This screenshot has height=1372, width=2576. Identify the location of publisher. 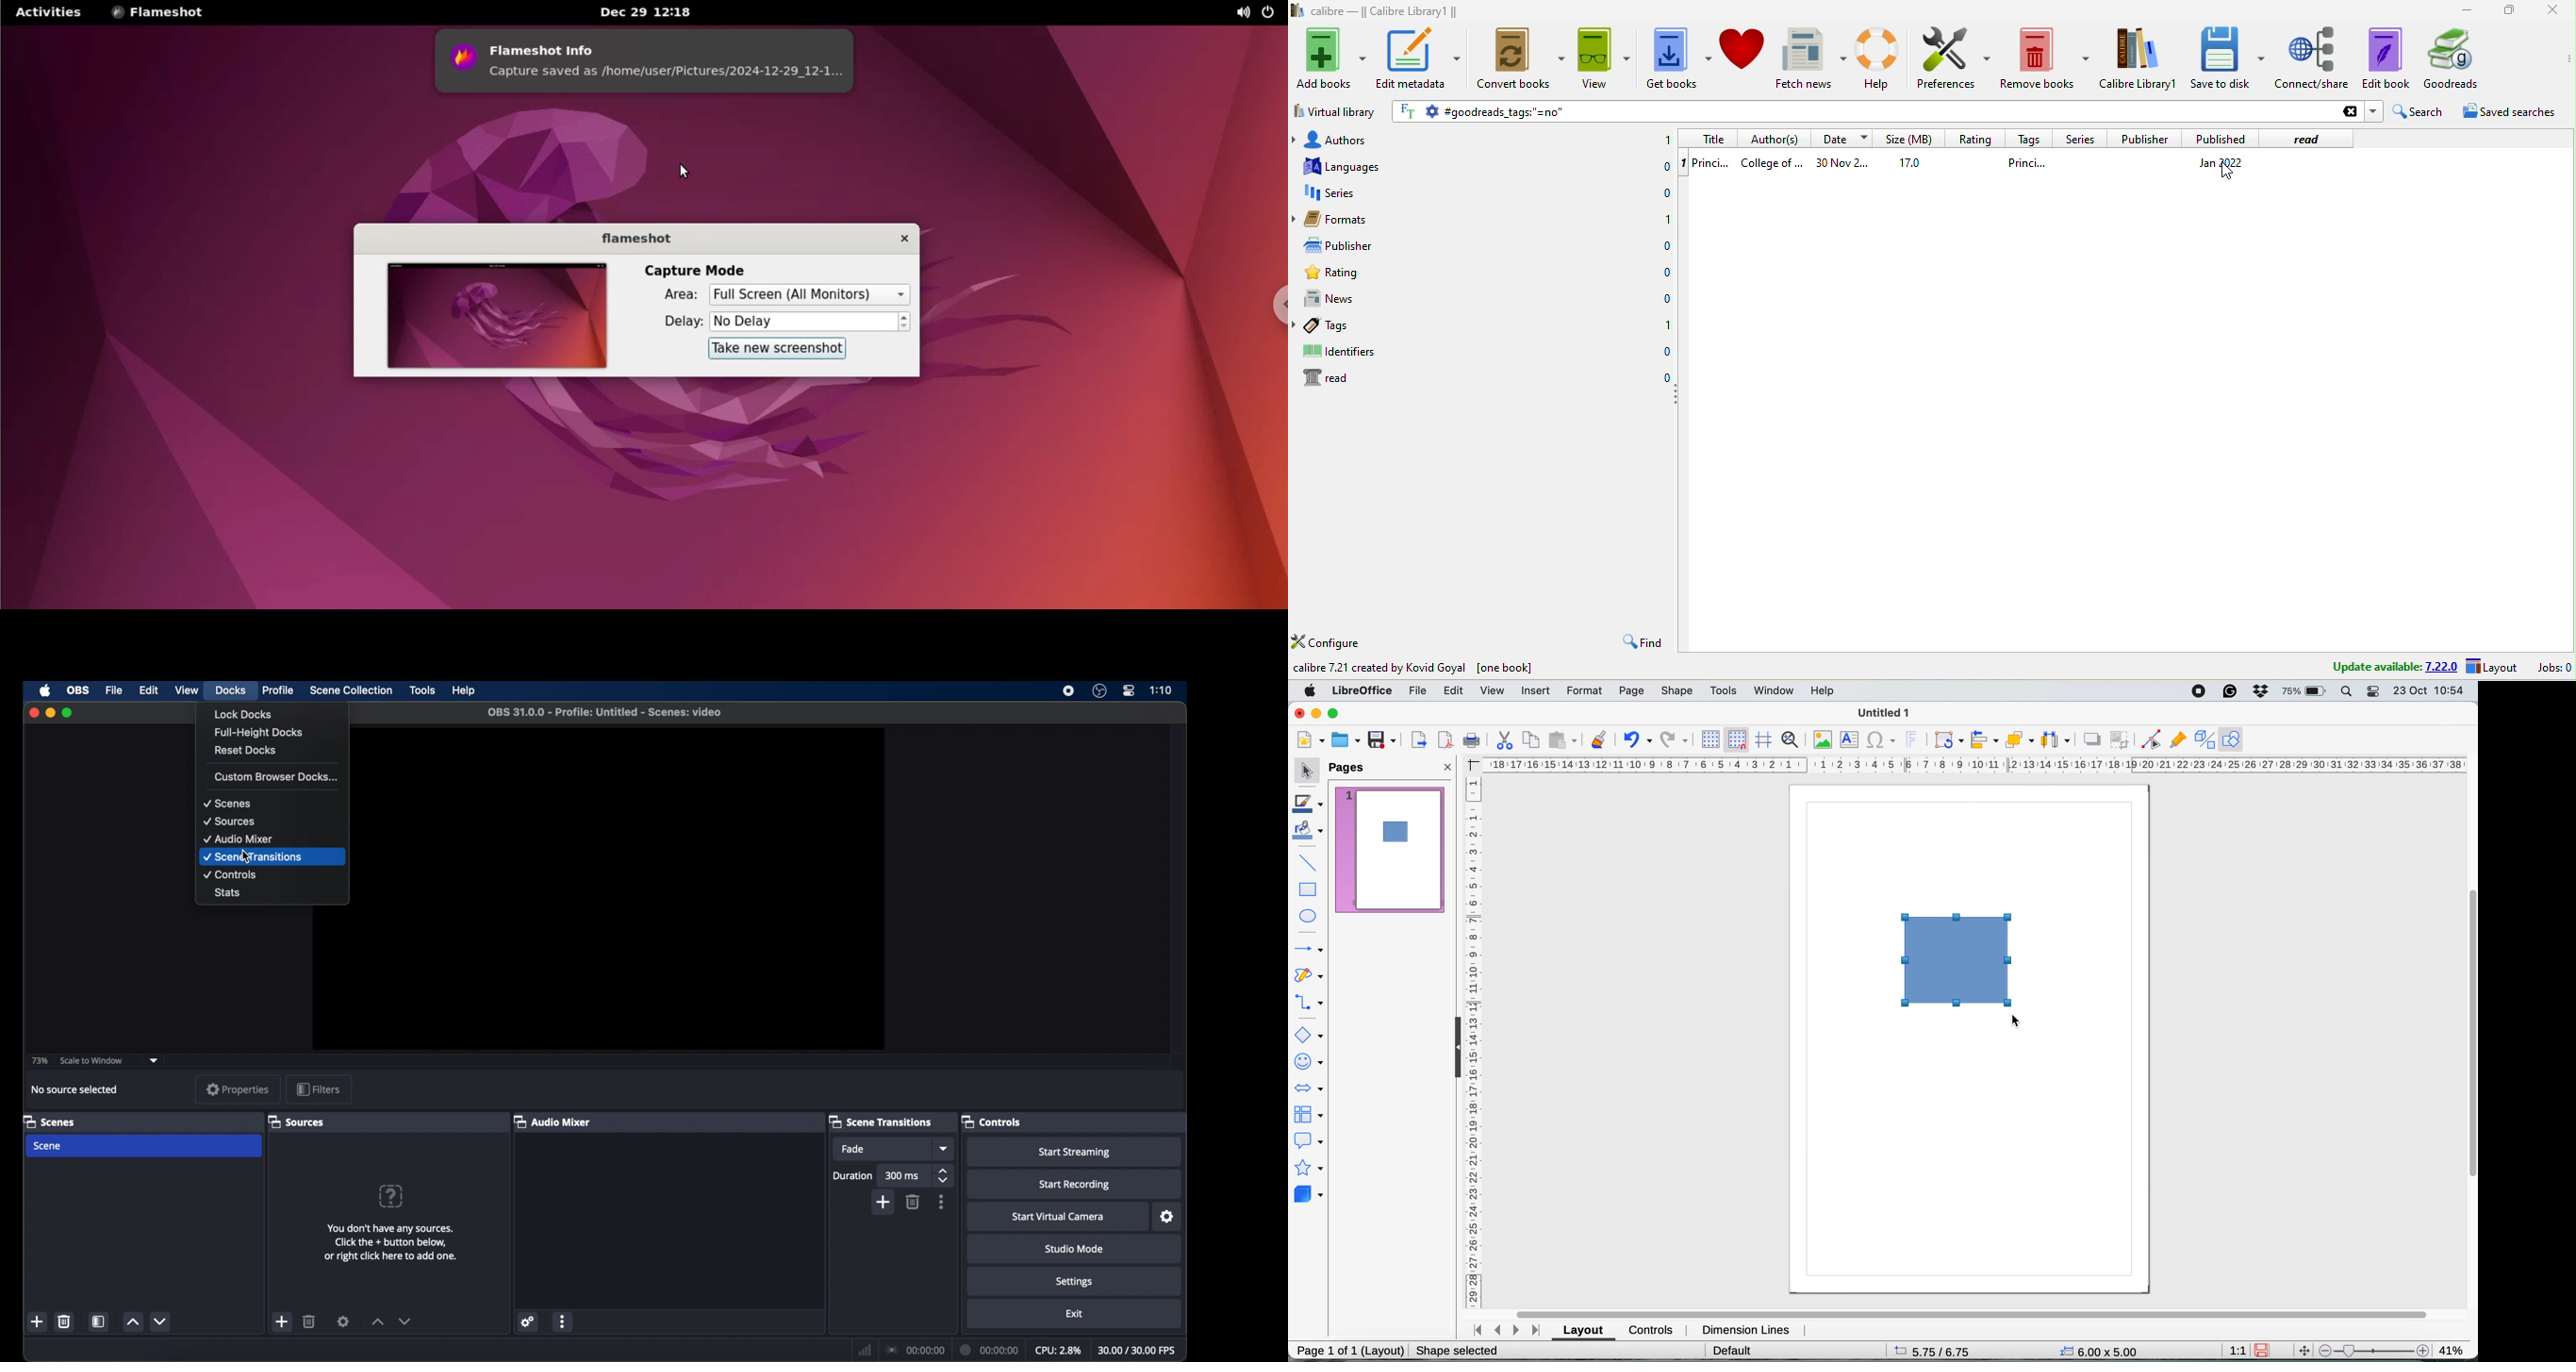
(2142, 137).